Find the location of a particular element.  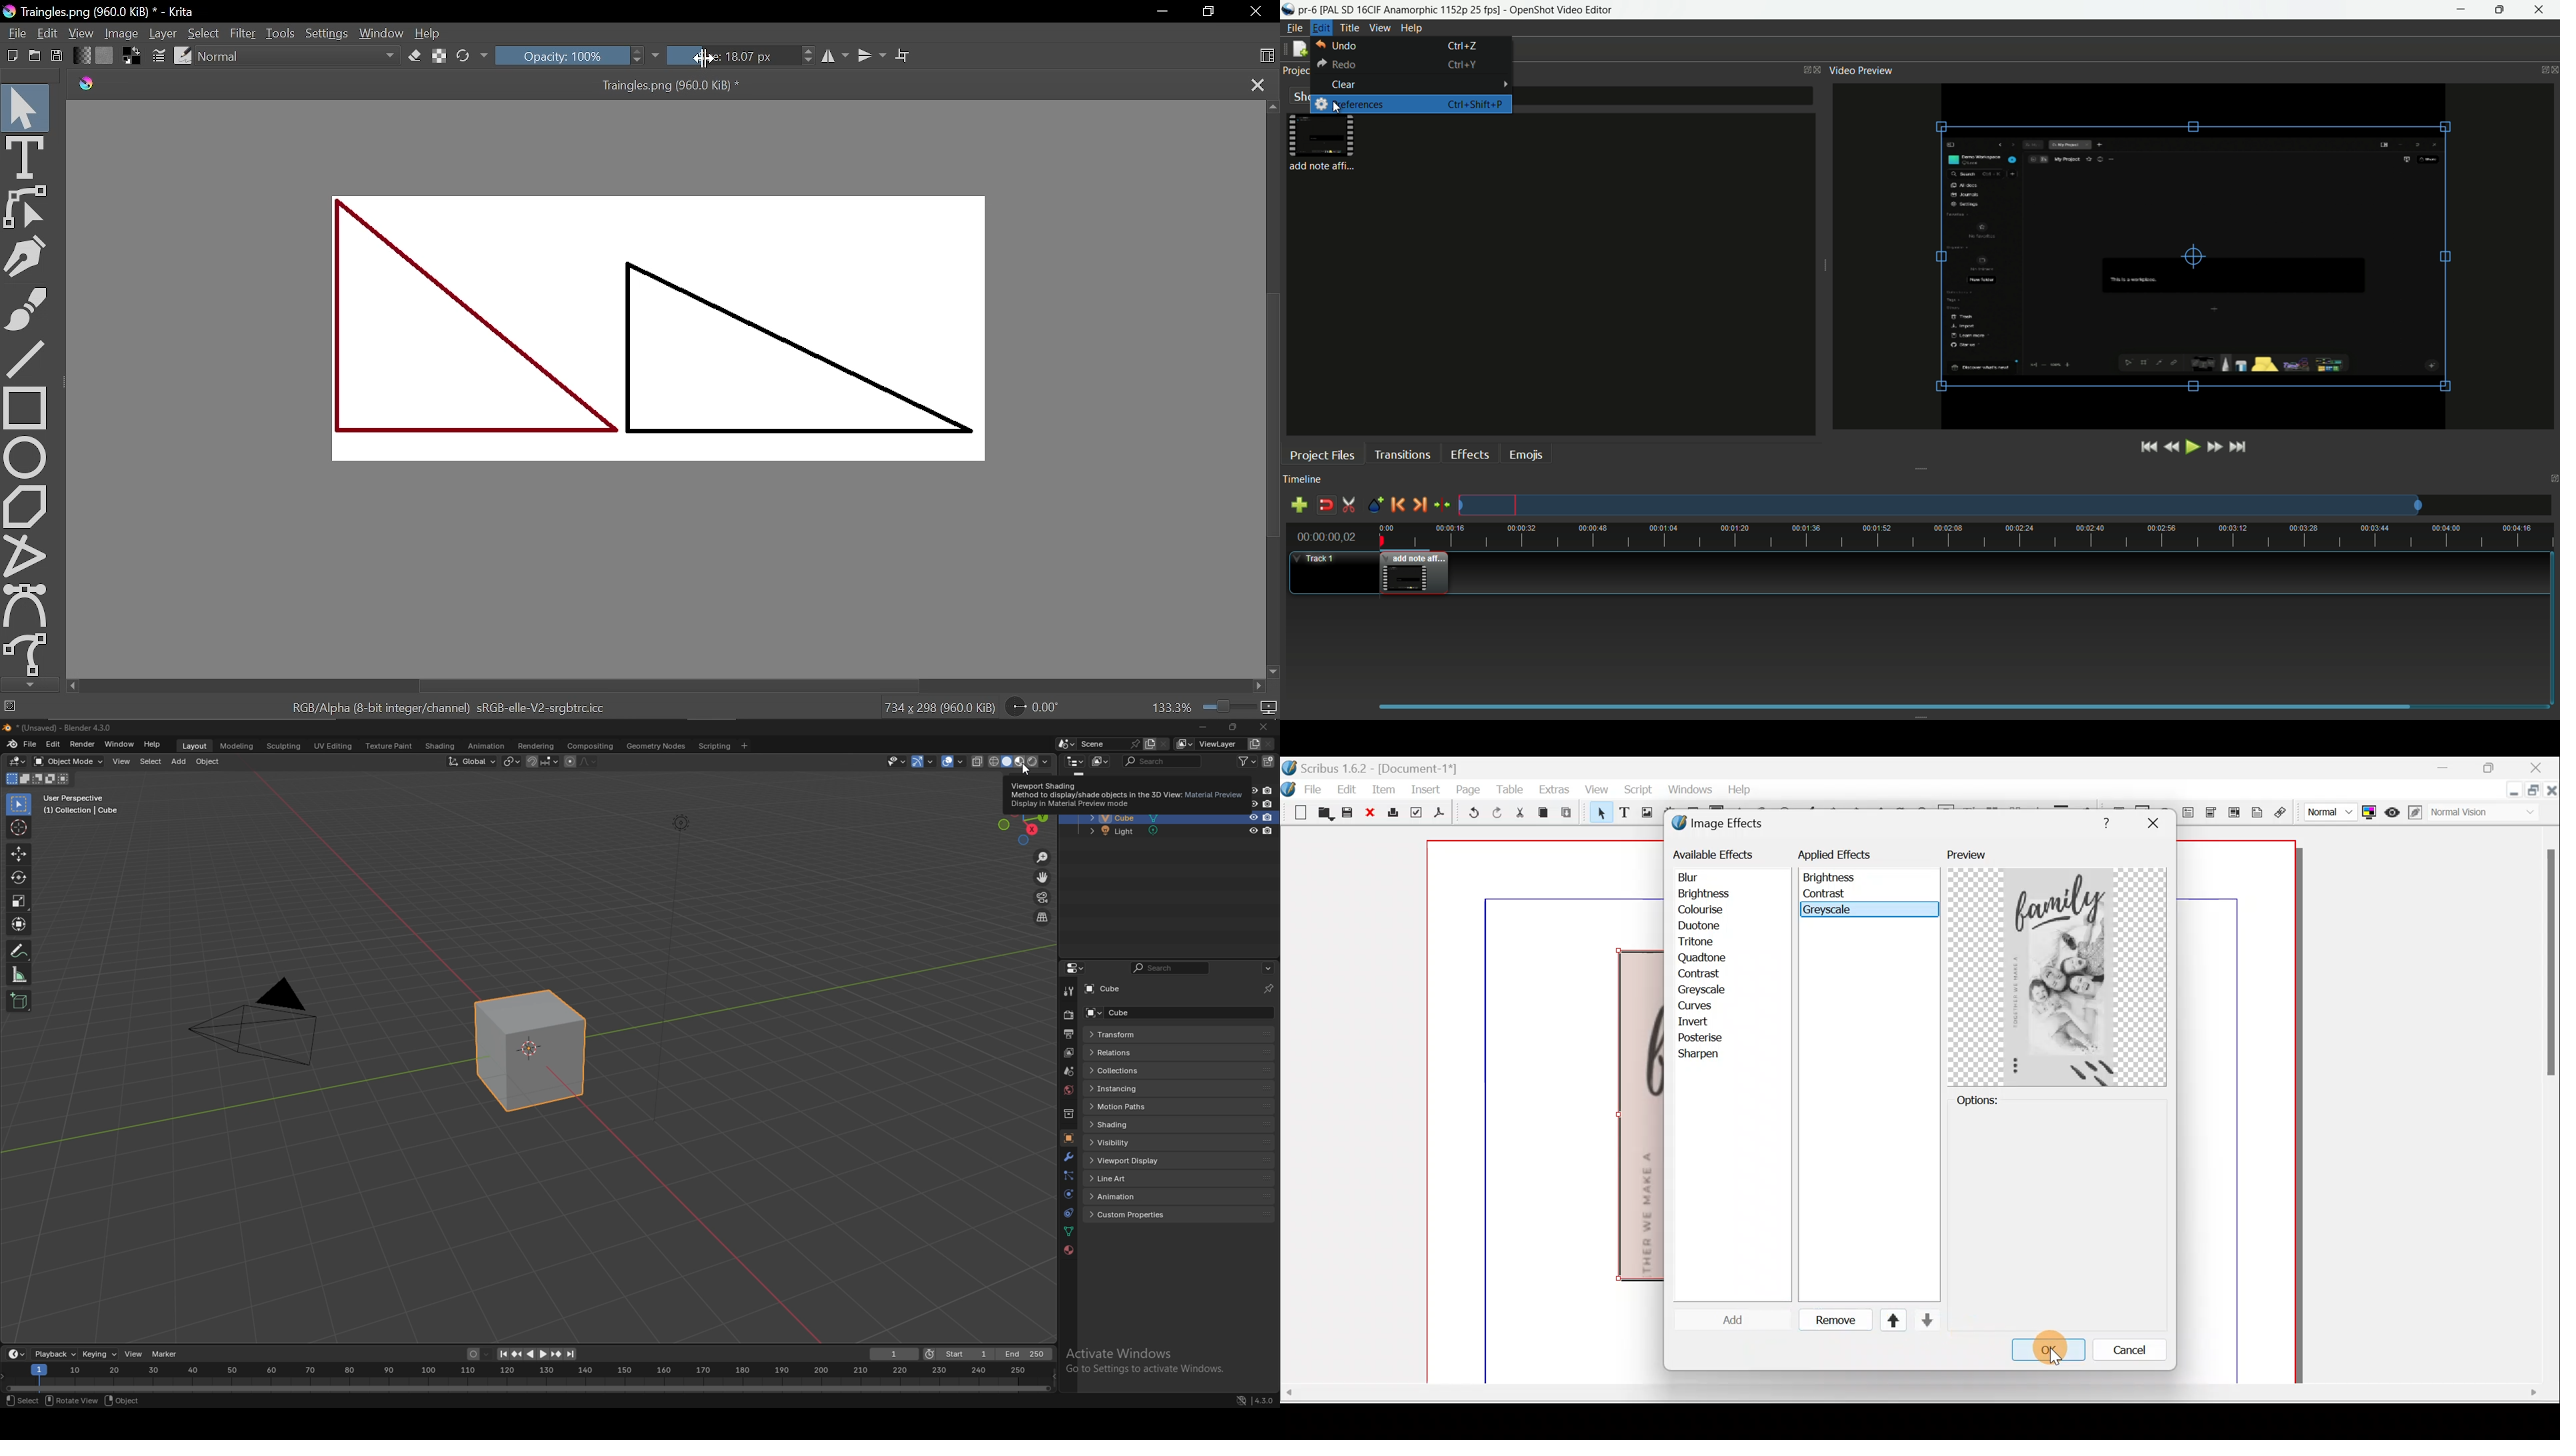

greyscale is located at coordinates (1706, 990).